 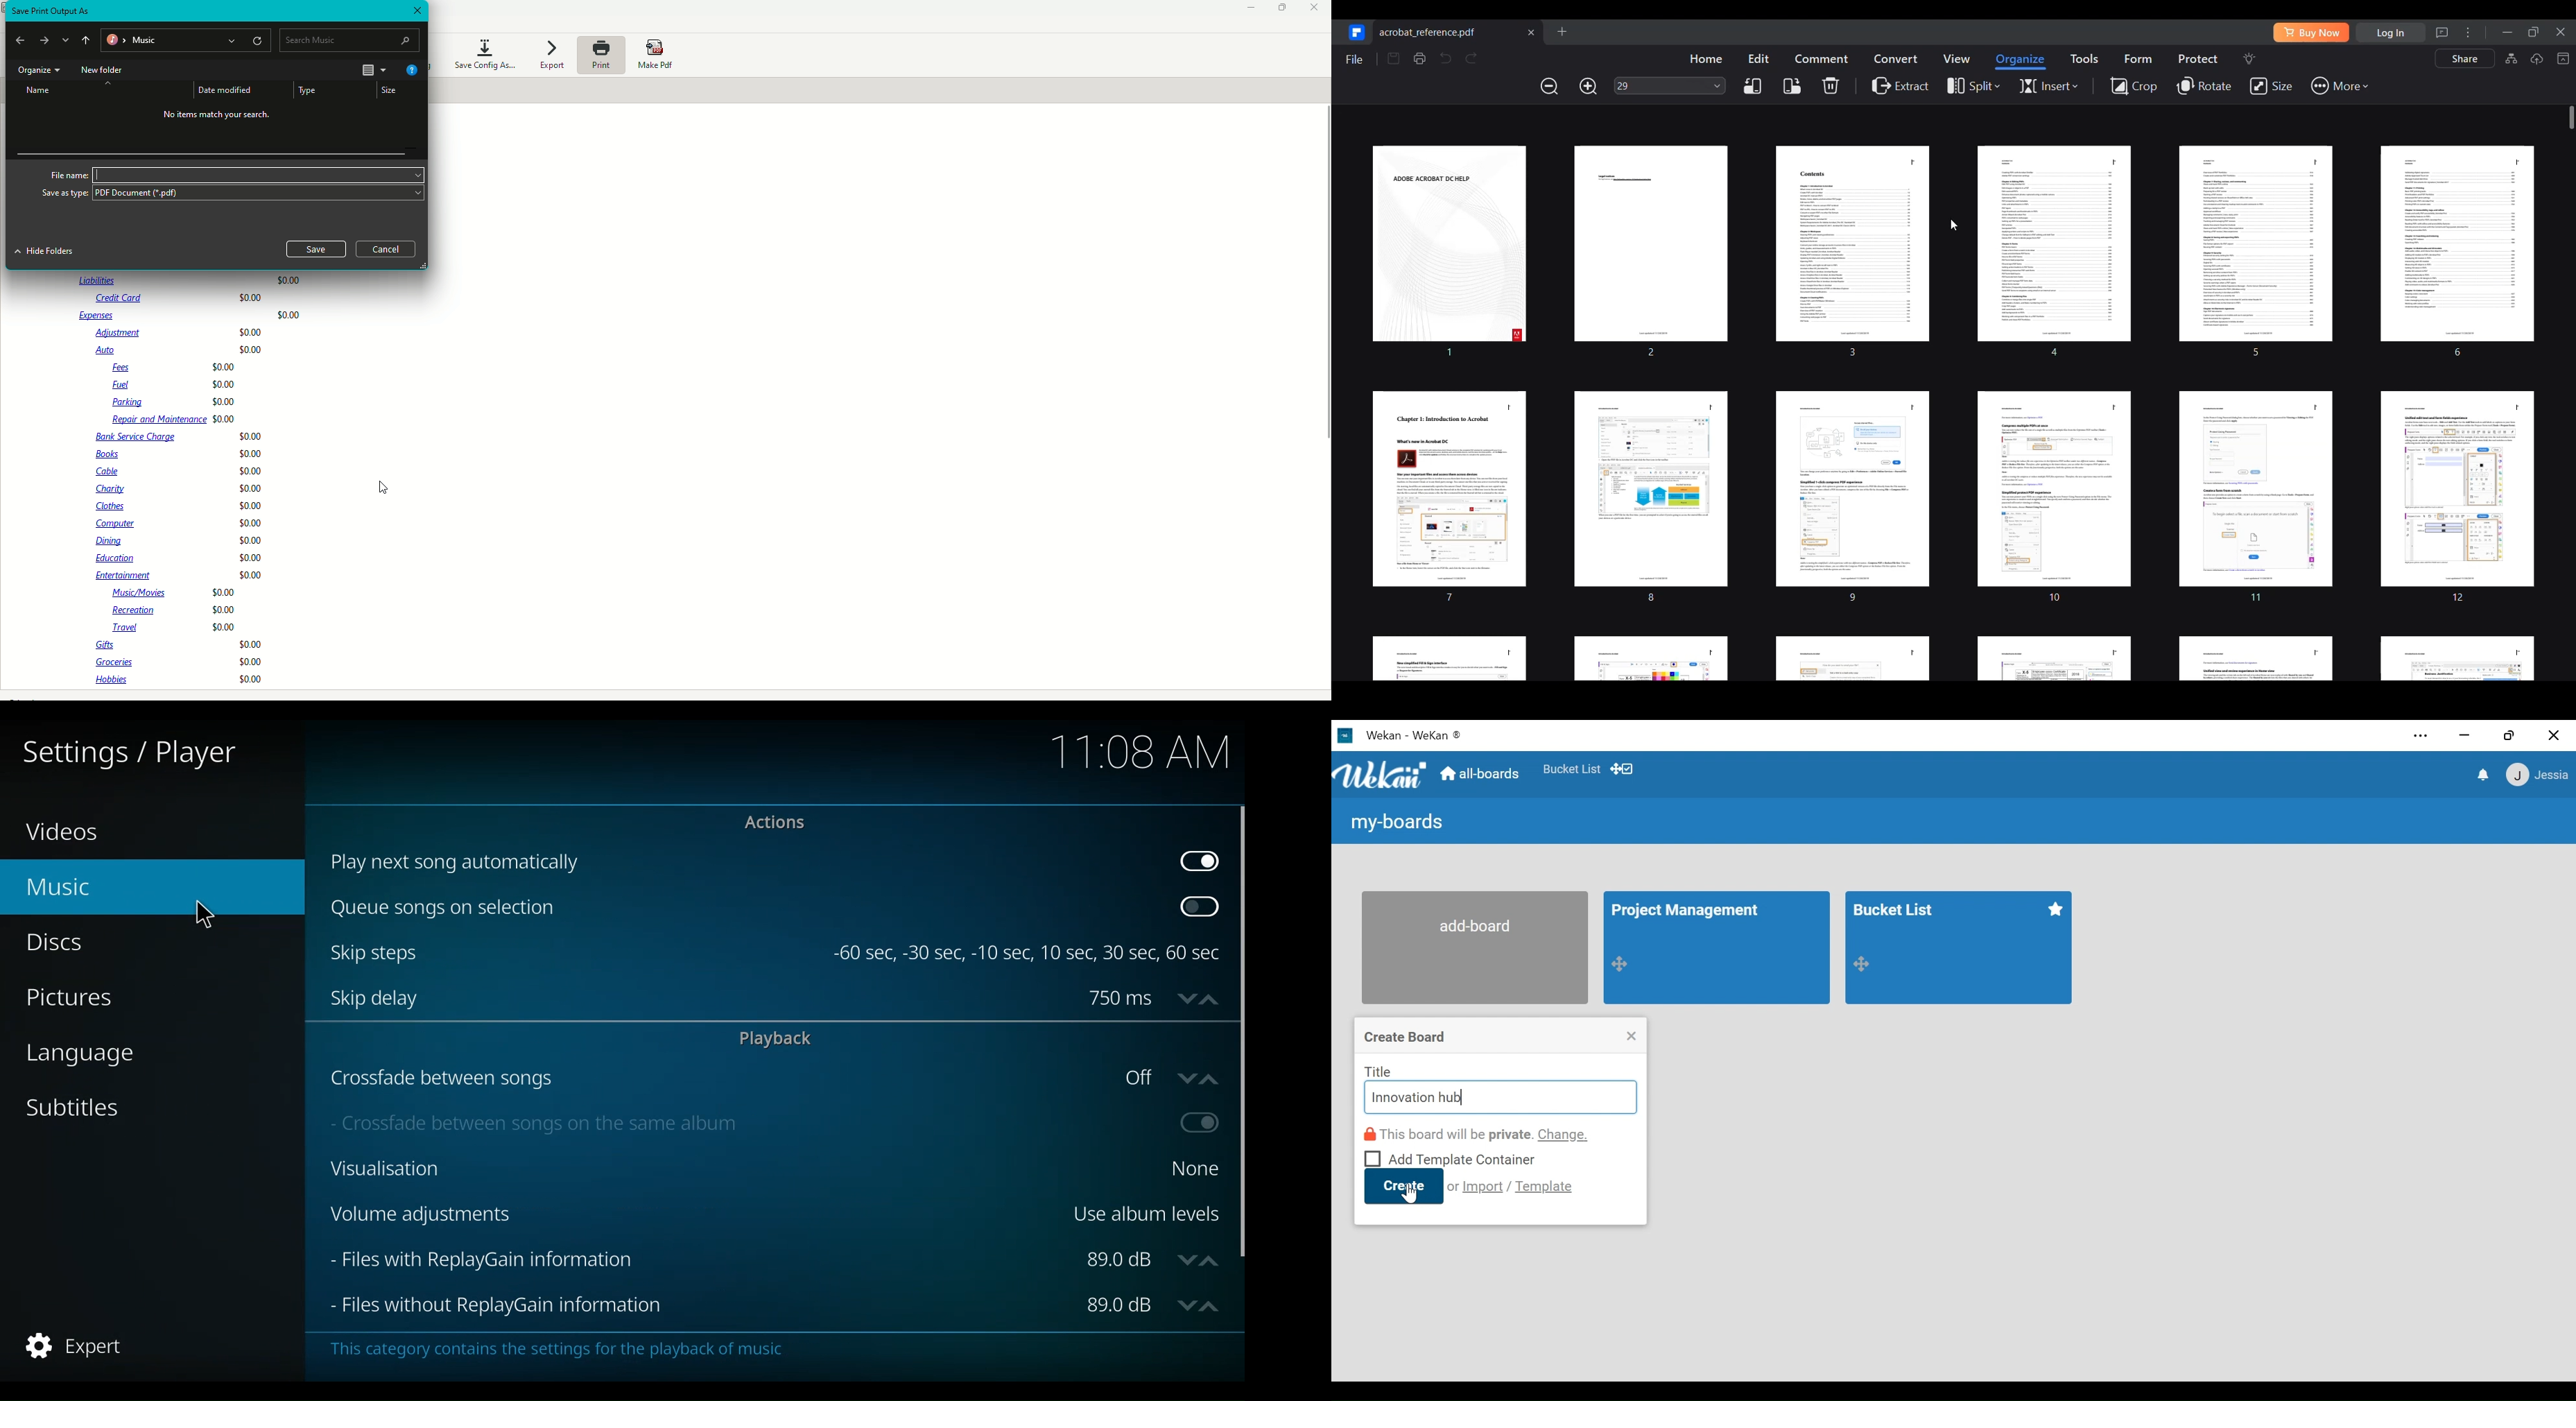 What do you see at coordinates (1403, 1186) in the screenshot?
I see `Create` at bounding box center [1403, 1186].